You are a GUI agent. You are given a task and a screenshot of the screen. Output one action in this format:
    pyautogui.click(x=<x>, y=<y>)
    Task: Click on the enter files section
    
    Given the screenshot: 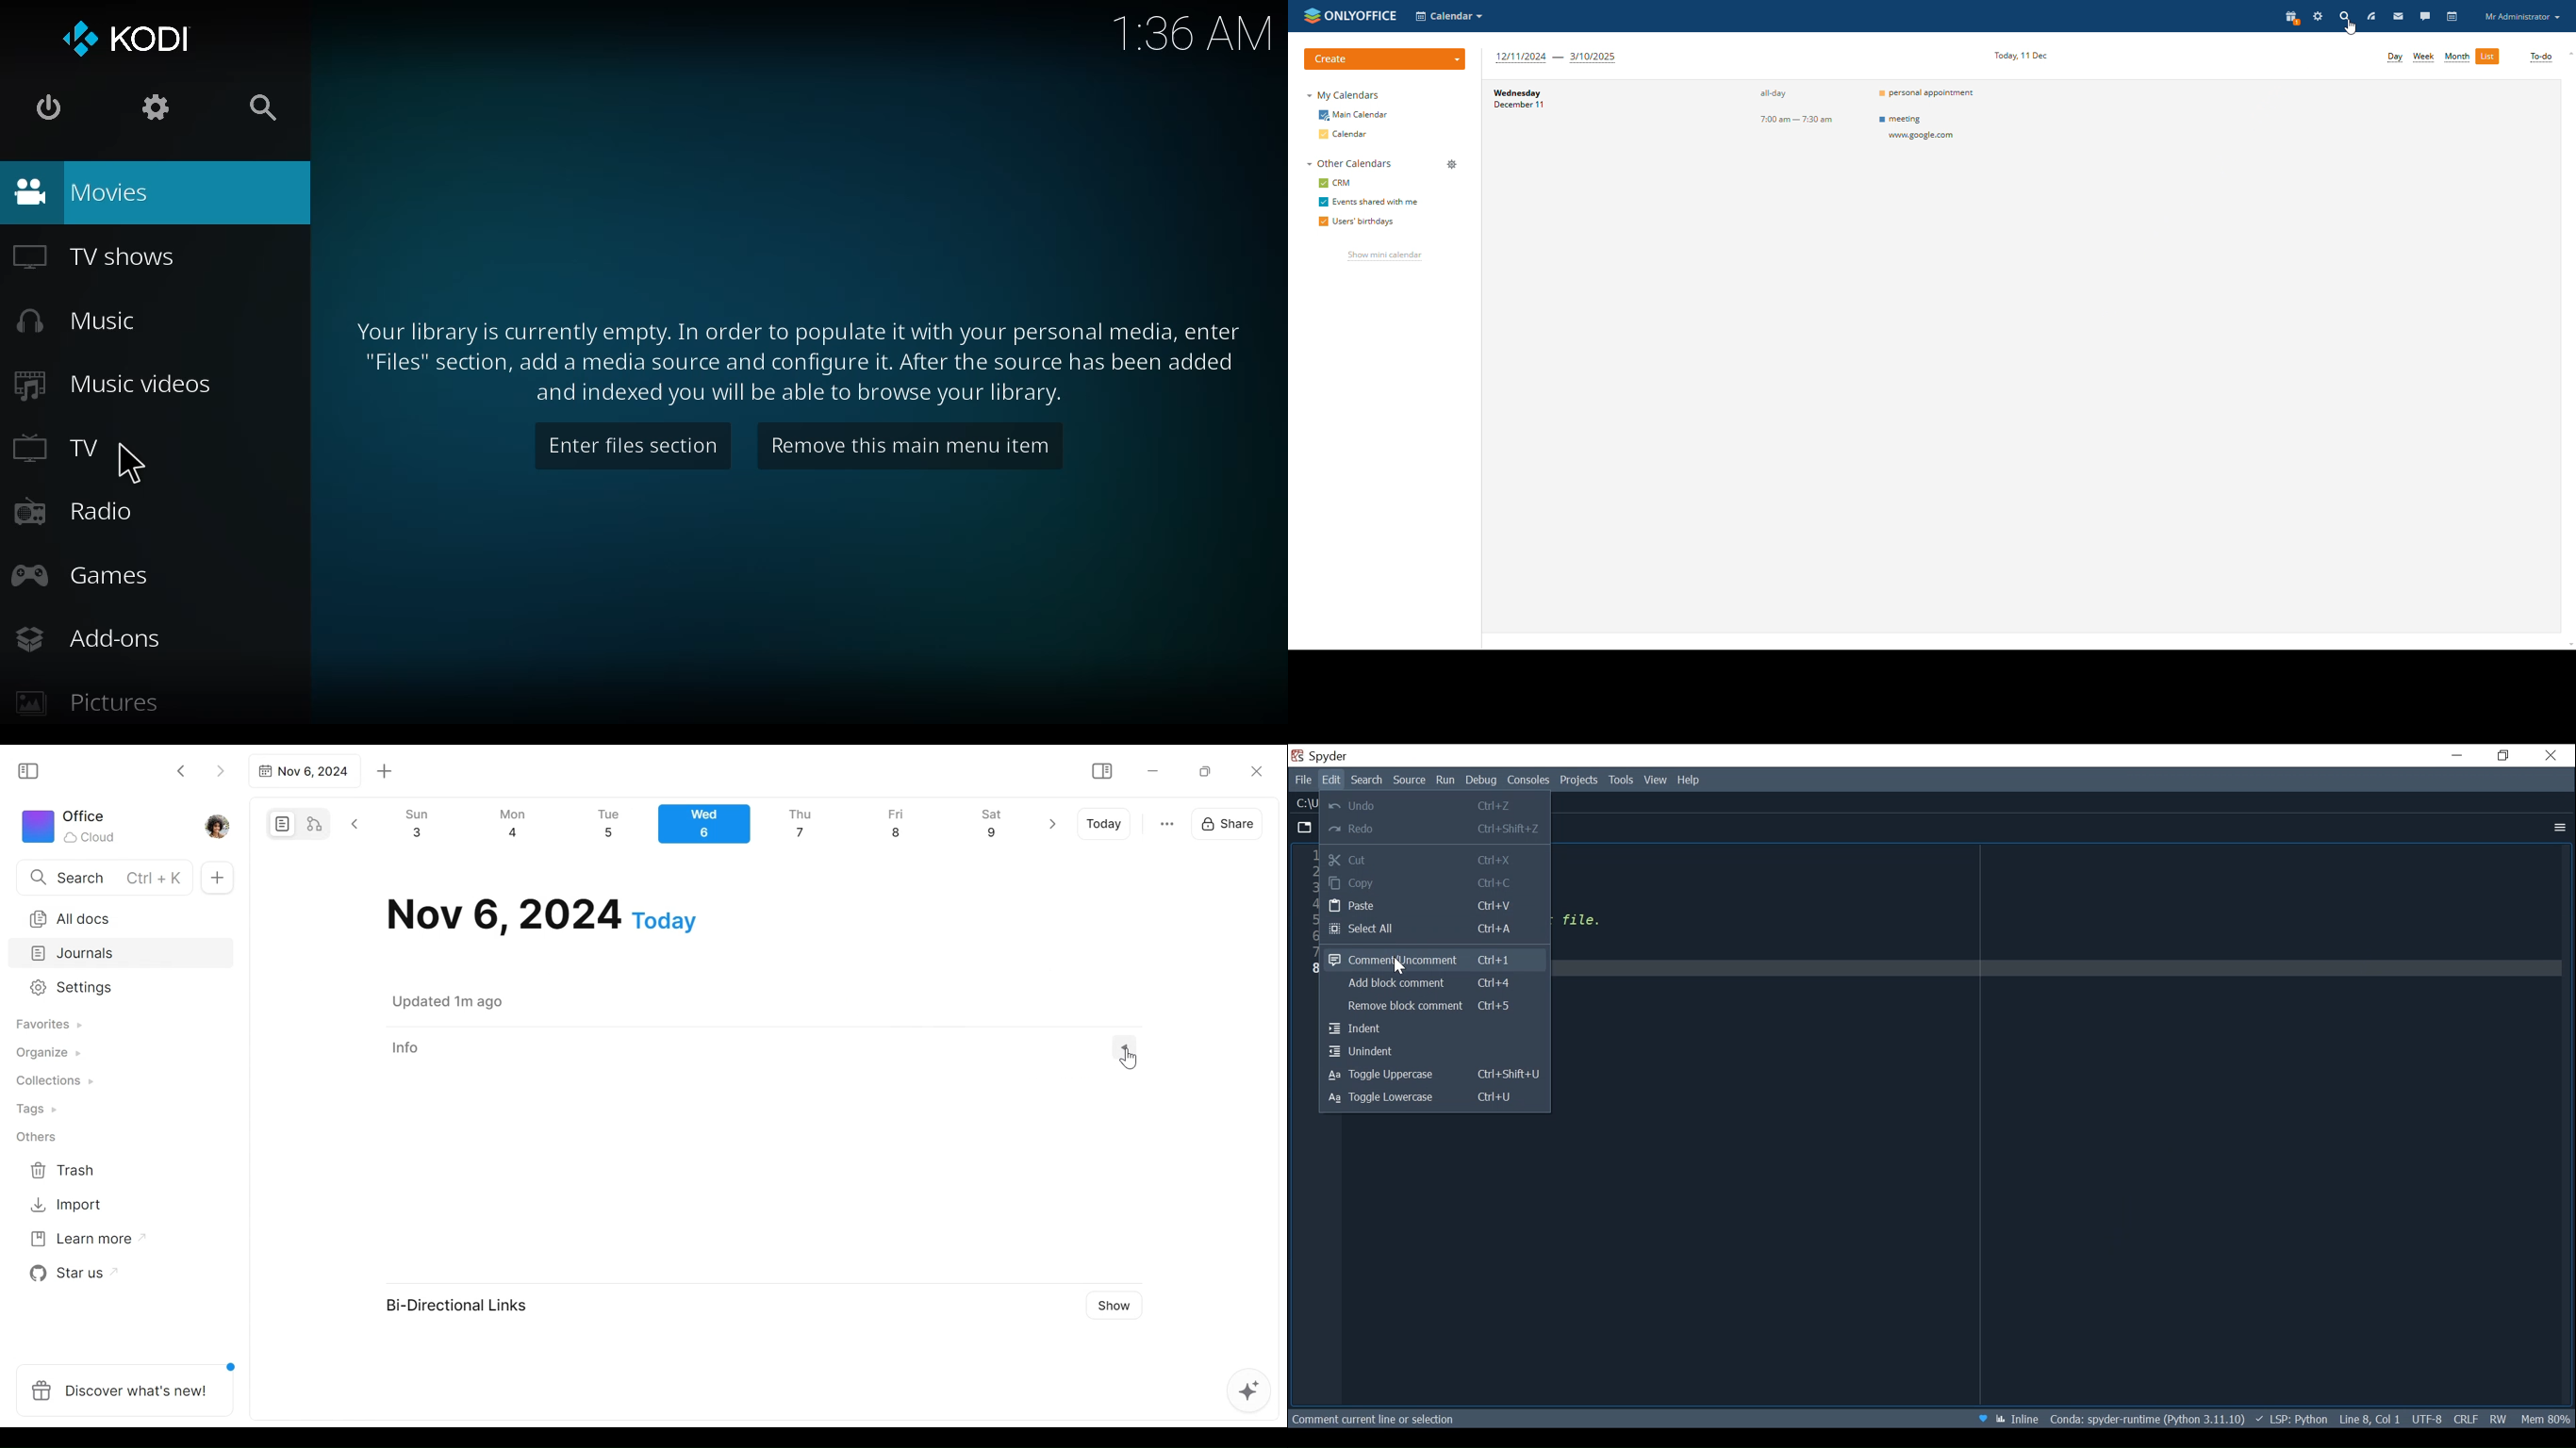 What is the action you would take?
    pyautogui.click(x=627, y=444)
    